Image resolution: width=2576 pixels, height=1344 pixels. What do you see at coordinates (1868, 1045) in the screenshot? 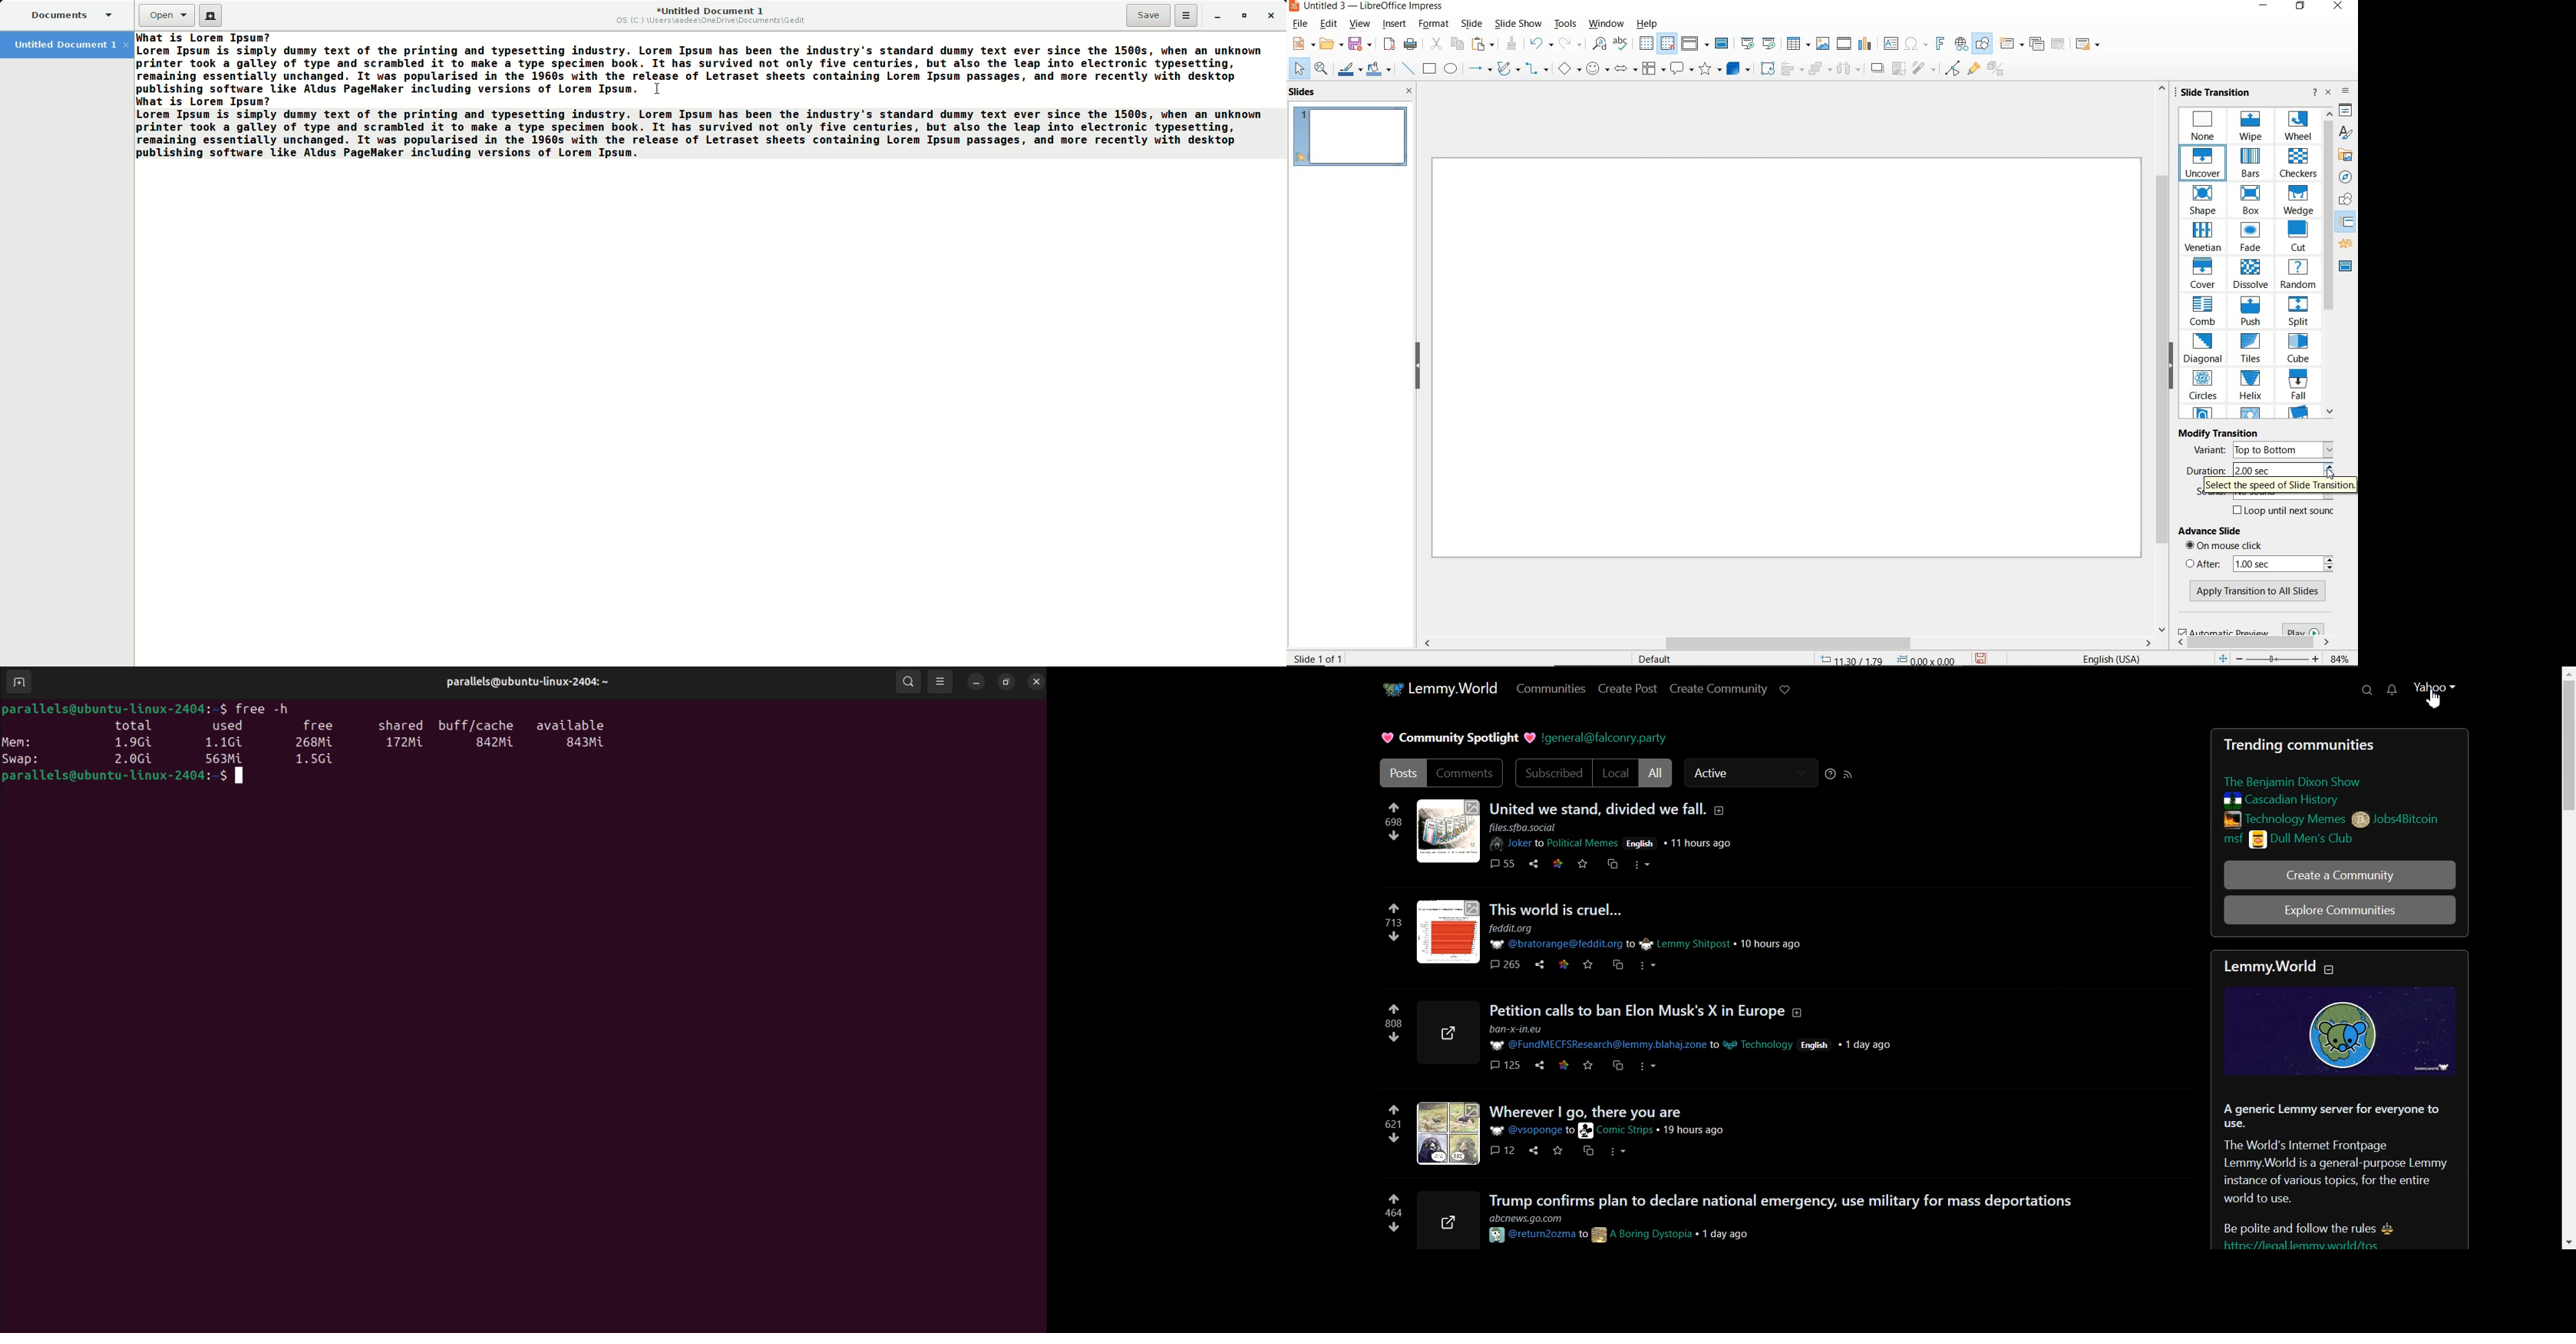
I see `+ 1 day ago` at bounding box center [1868, 1045].